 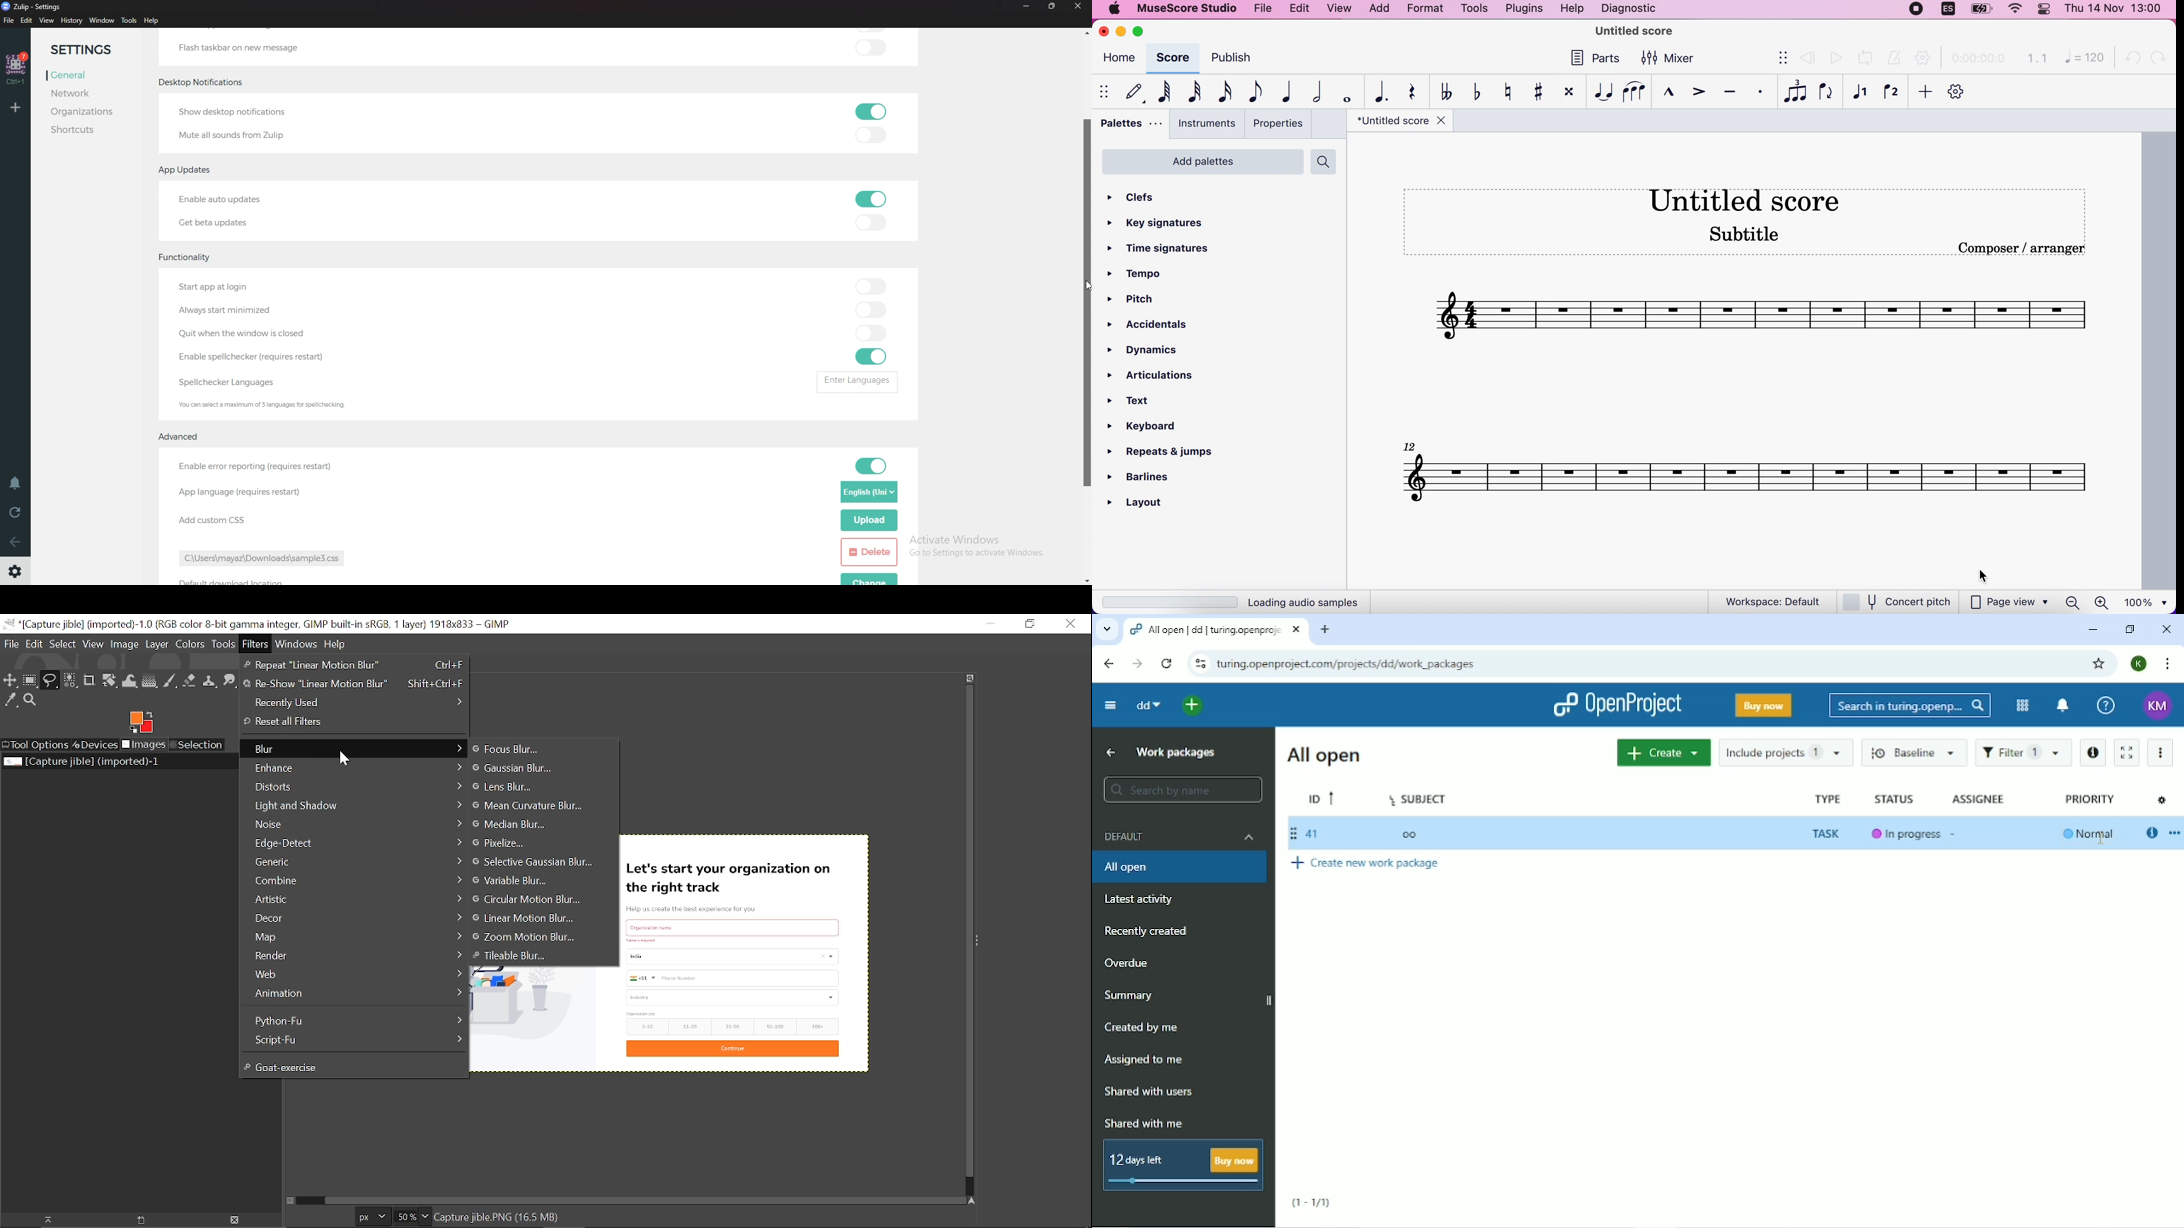 What do you see at coordinates (2158, 57) in the screenshot?
I see `redo` at bounding box center [2158, 57].